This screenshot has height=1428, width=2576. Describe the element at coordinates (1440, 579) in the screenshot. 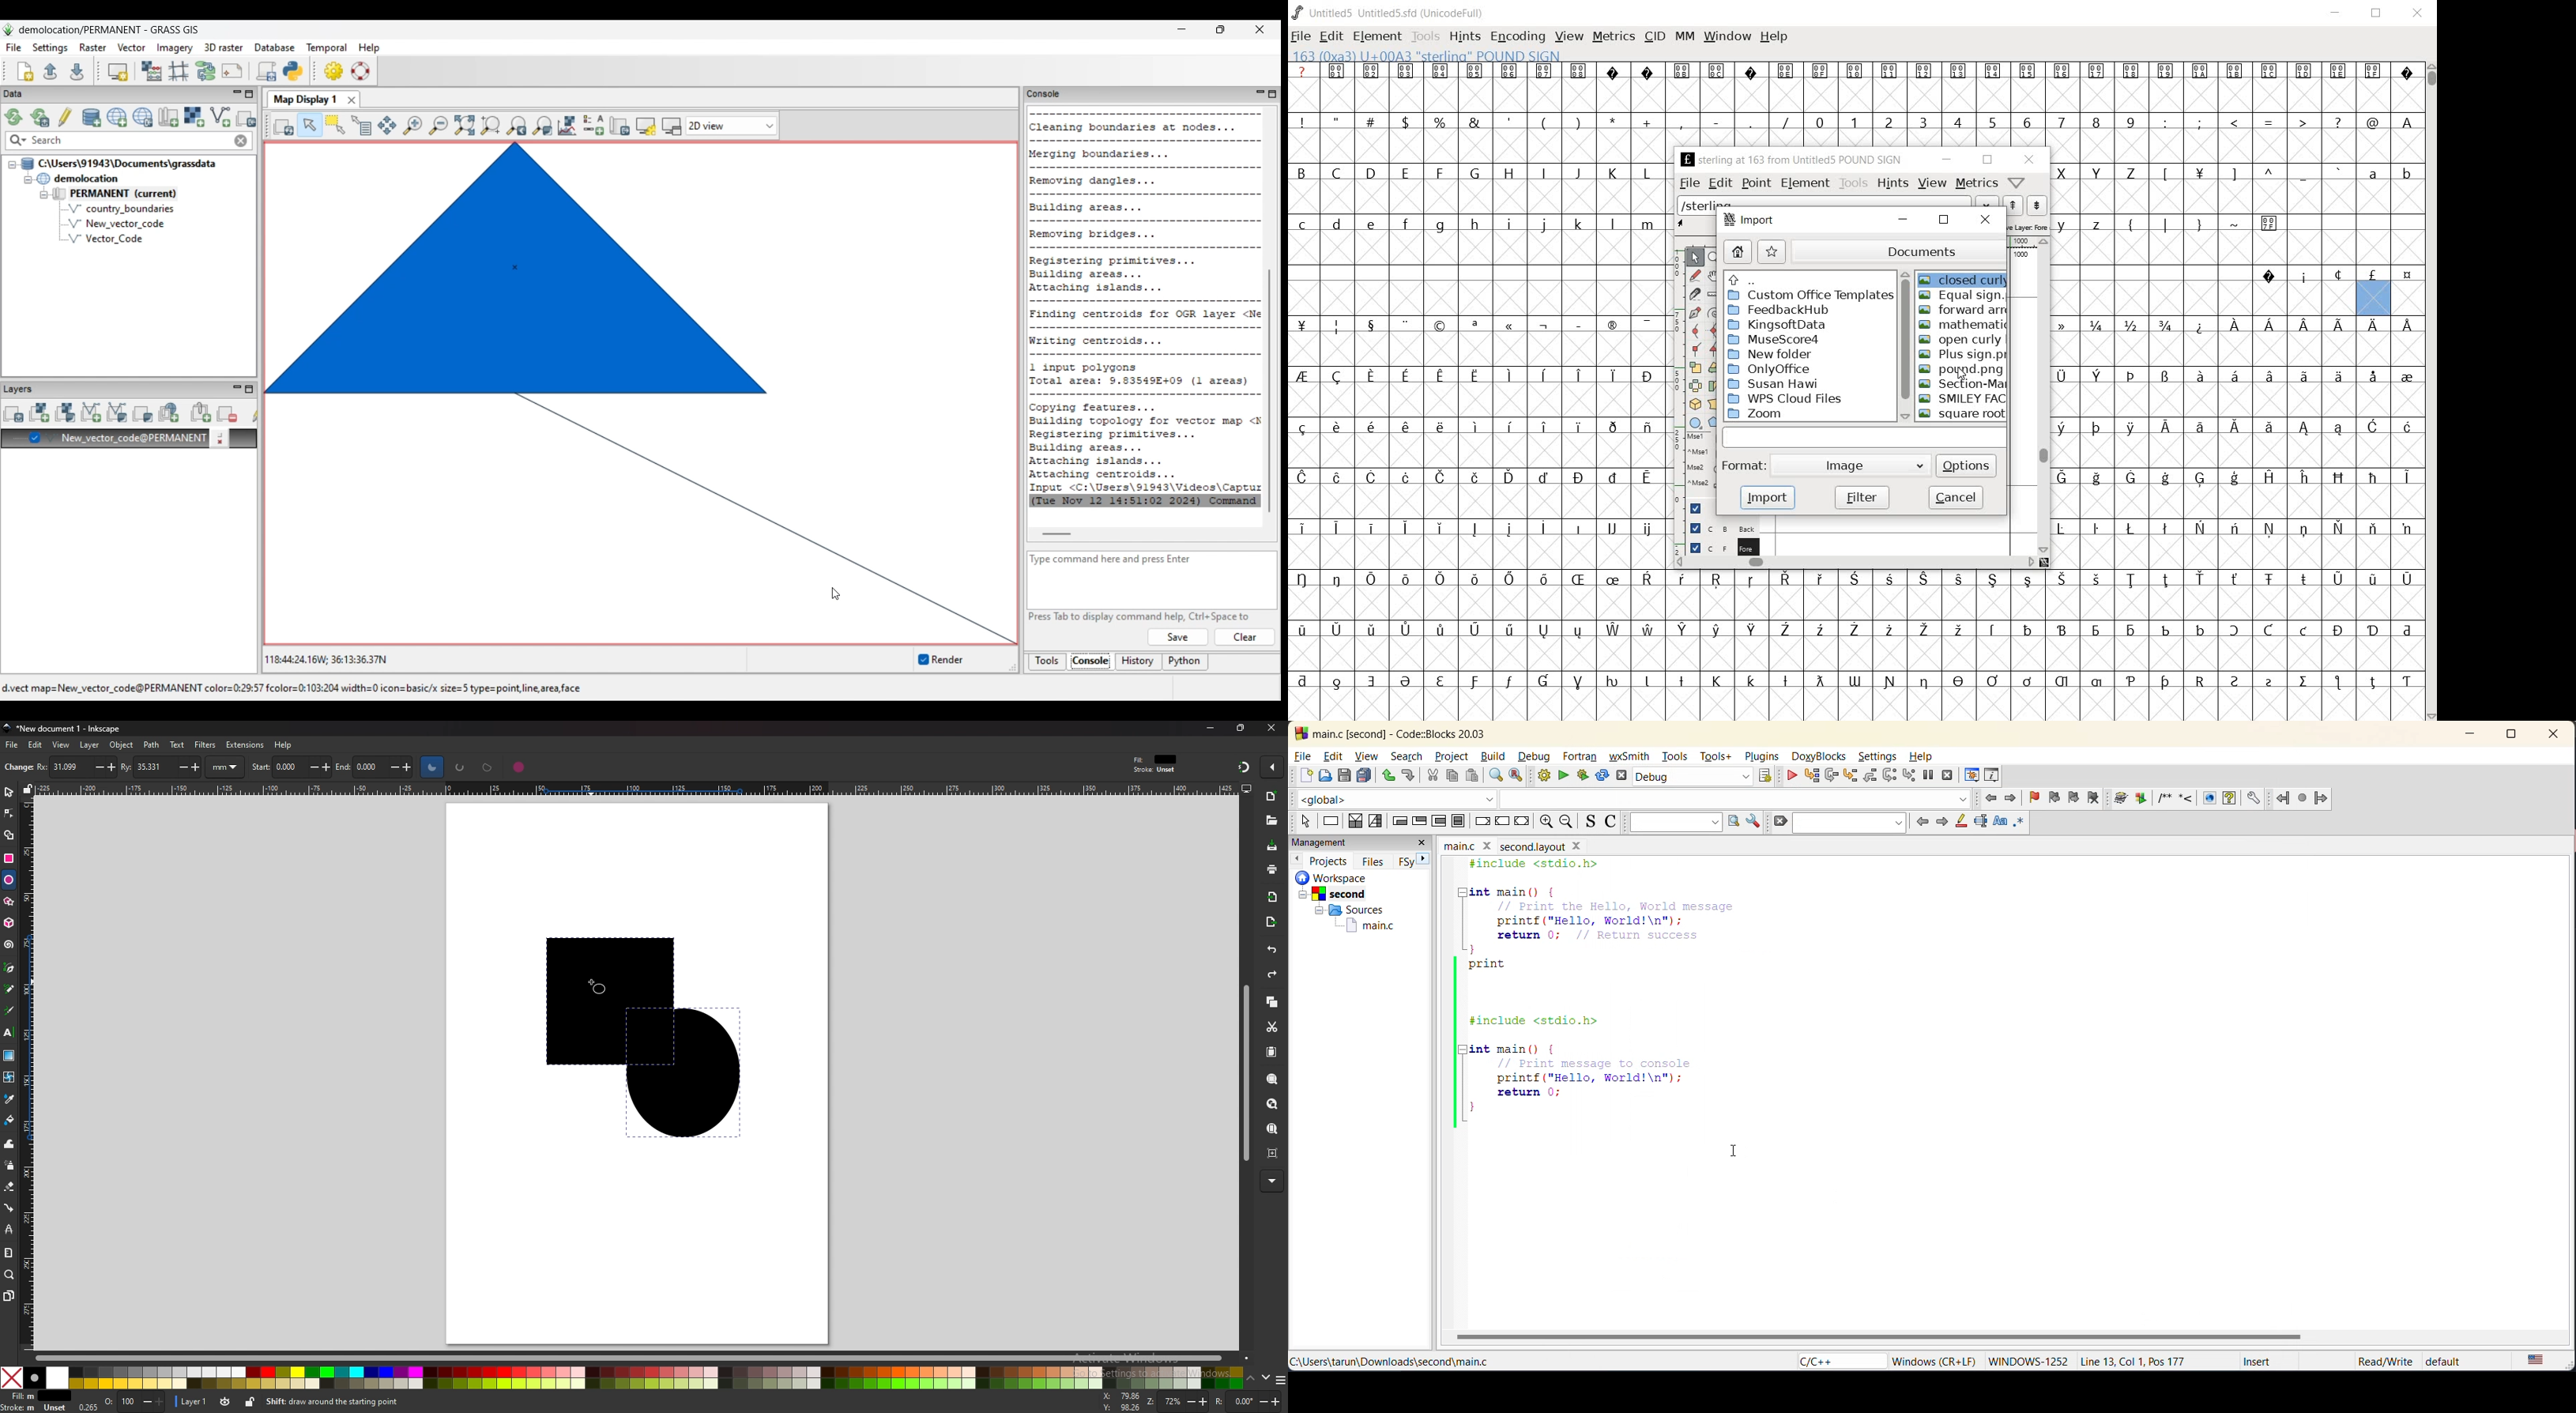

I see `Symbol` at that location.